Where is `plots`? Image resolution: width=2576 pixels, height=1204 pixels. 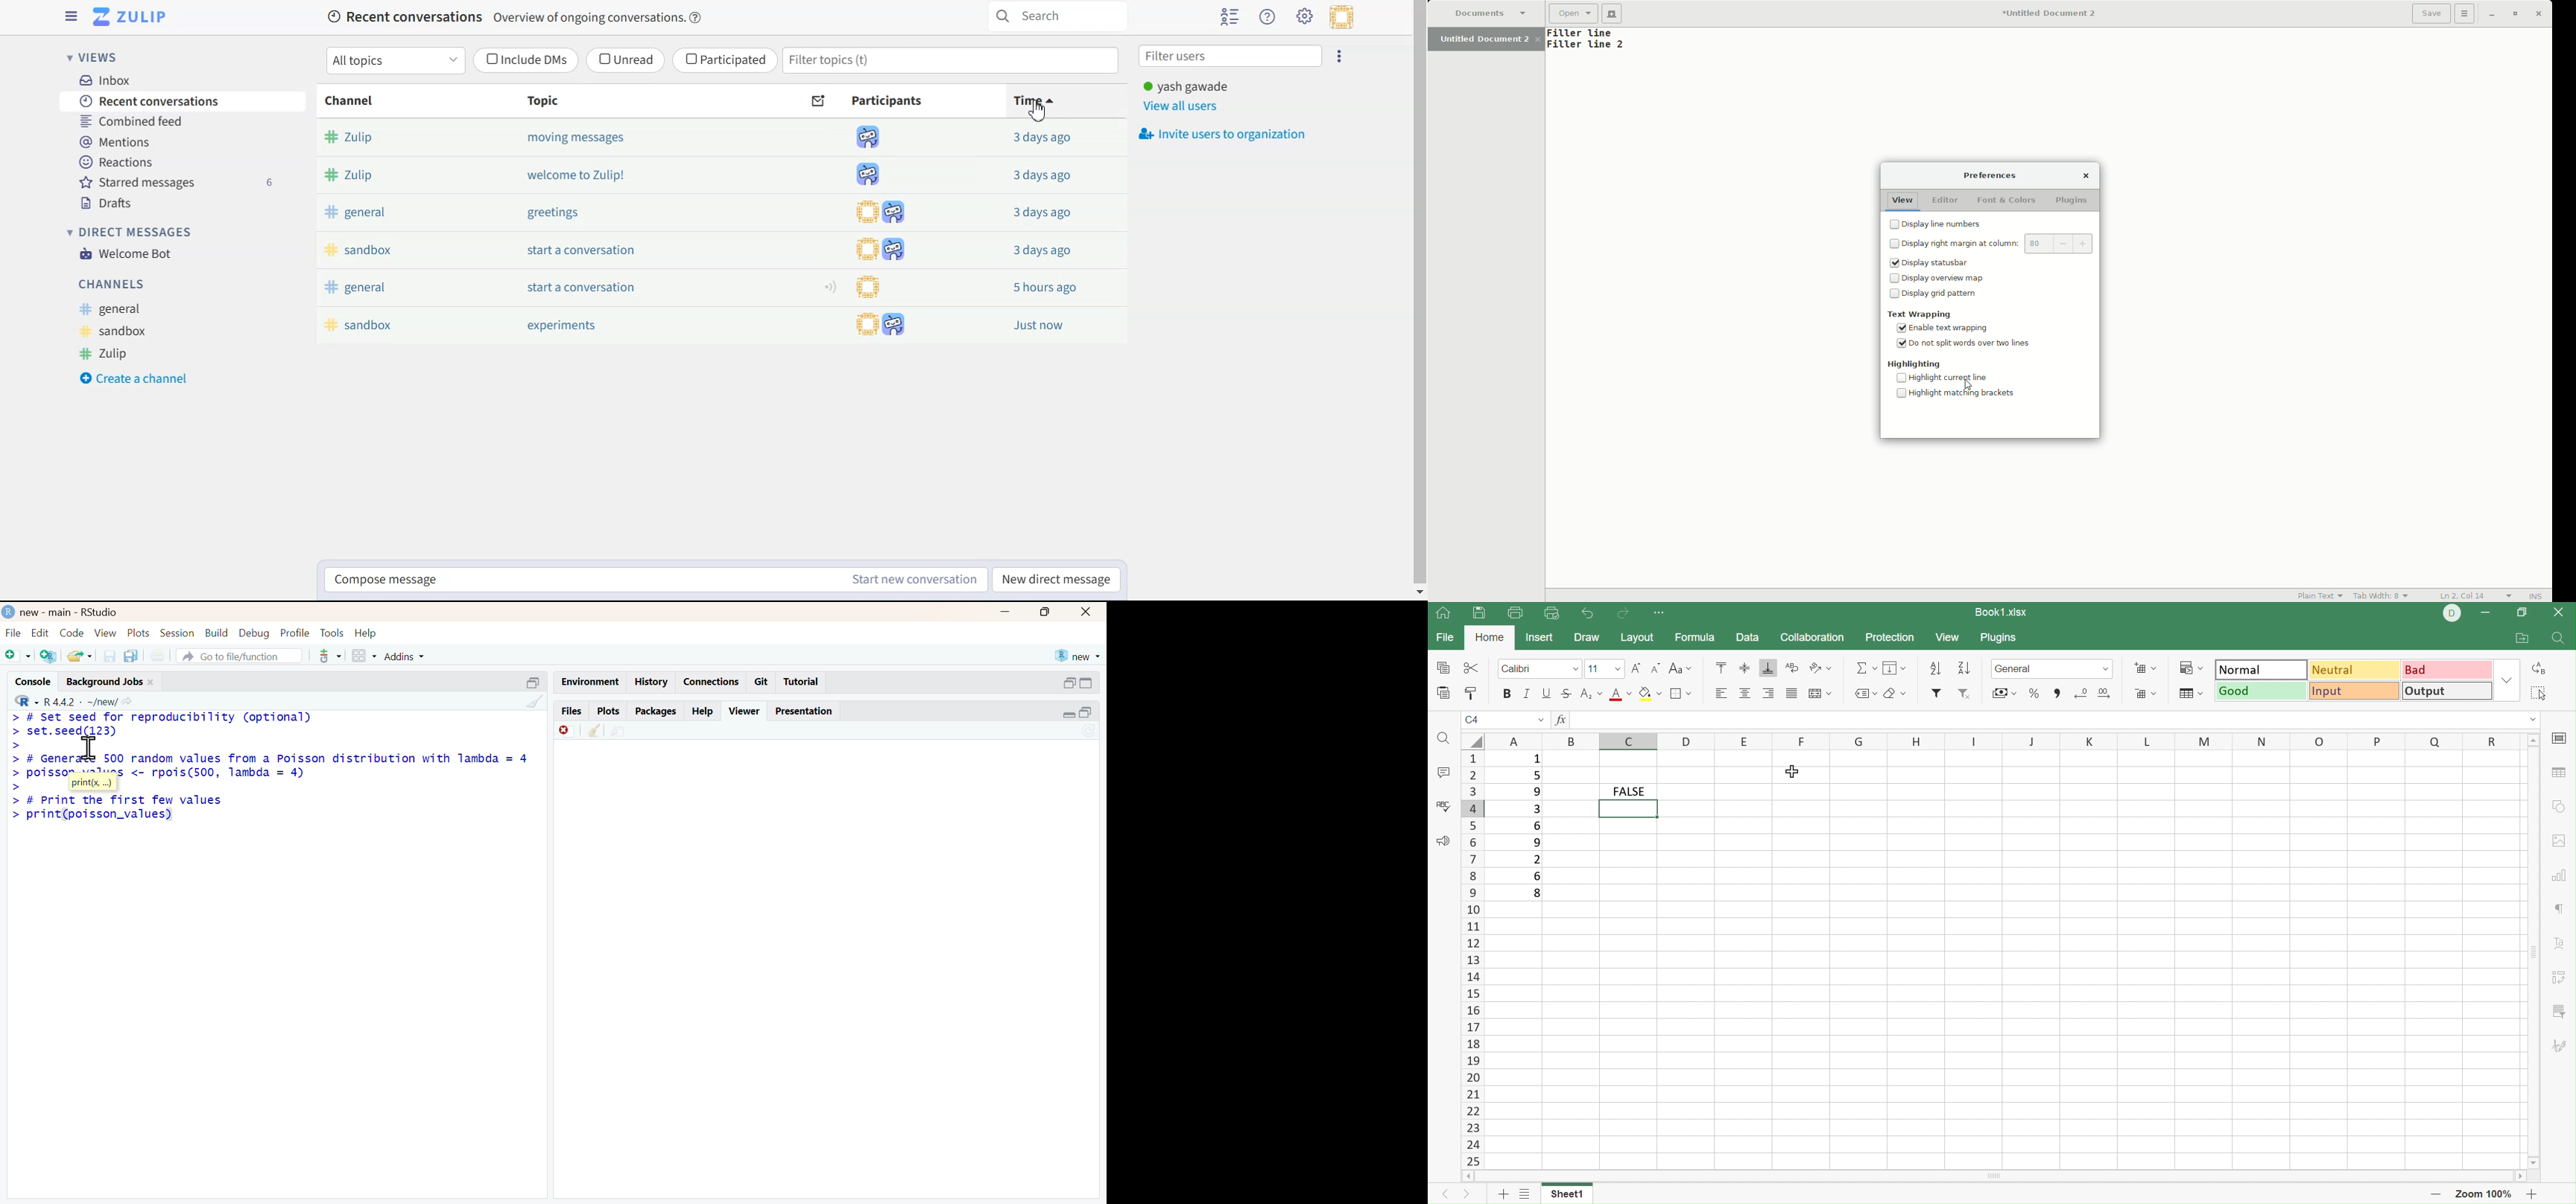 plots is located at coordinates (610, 710).